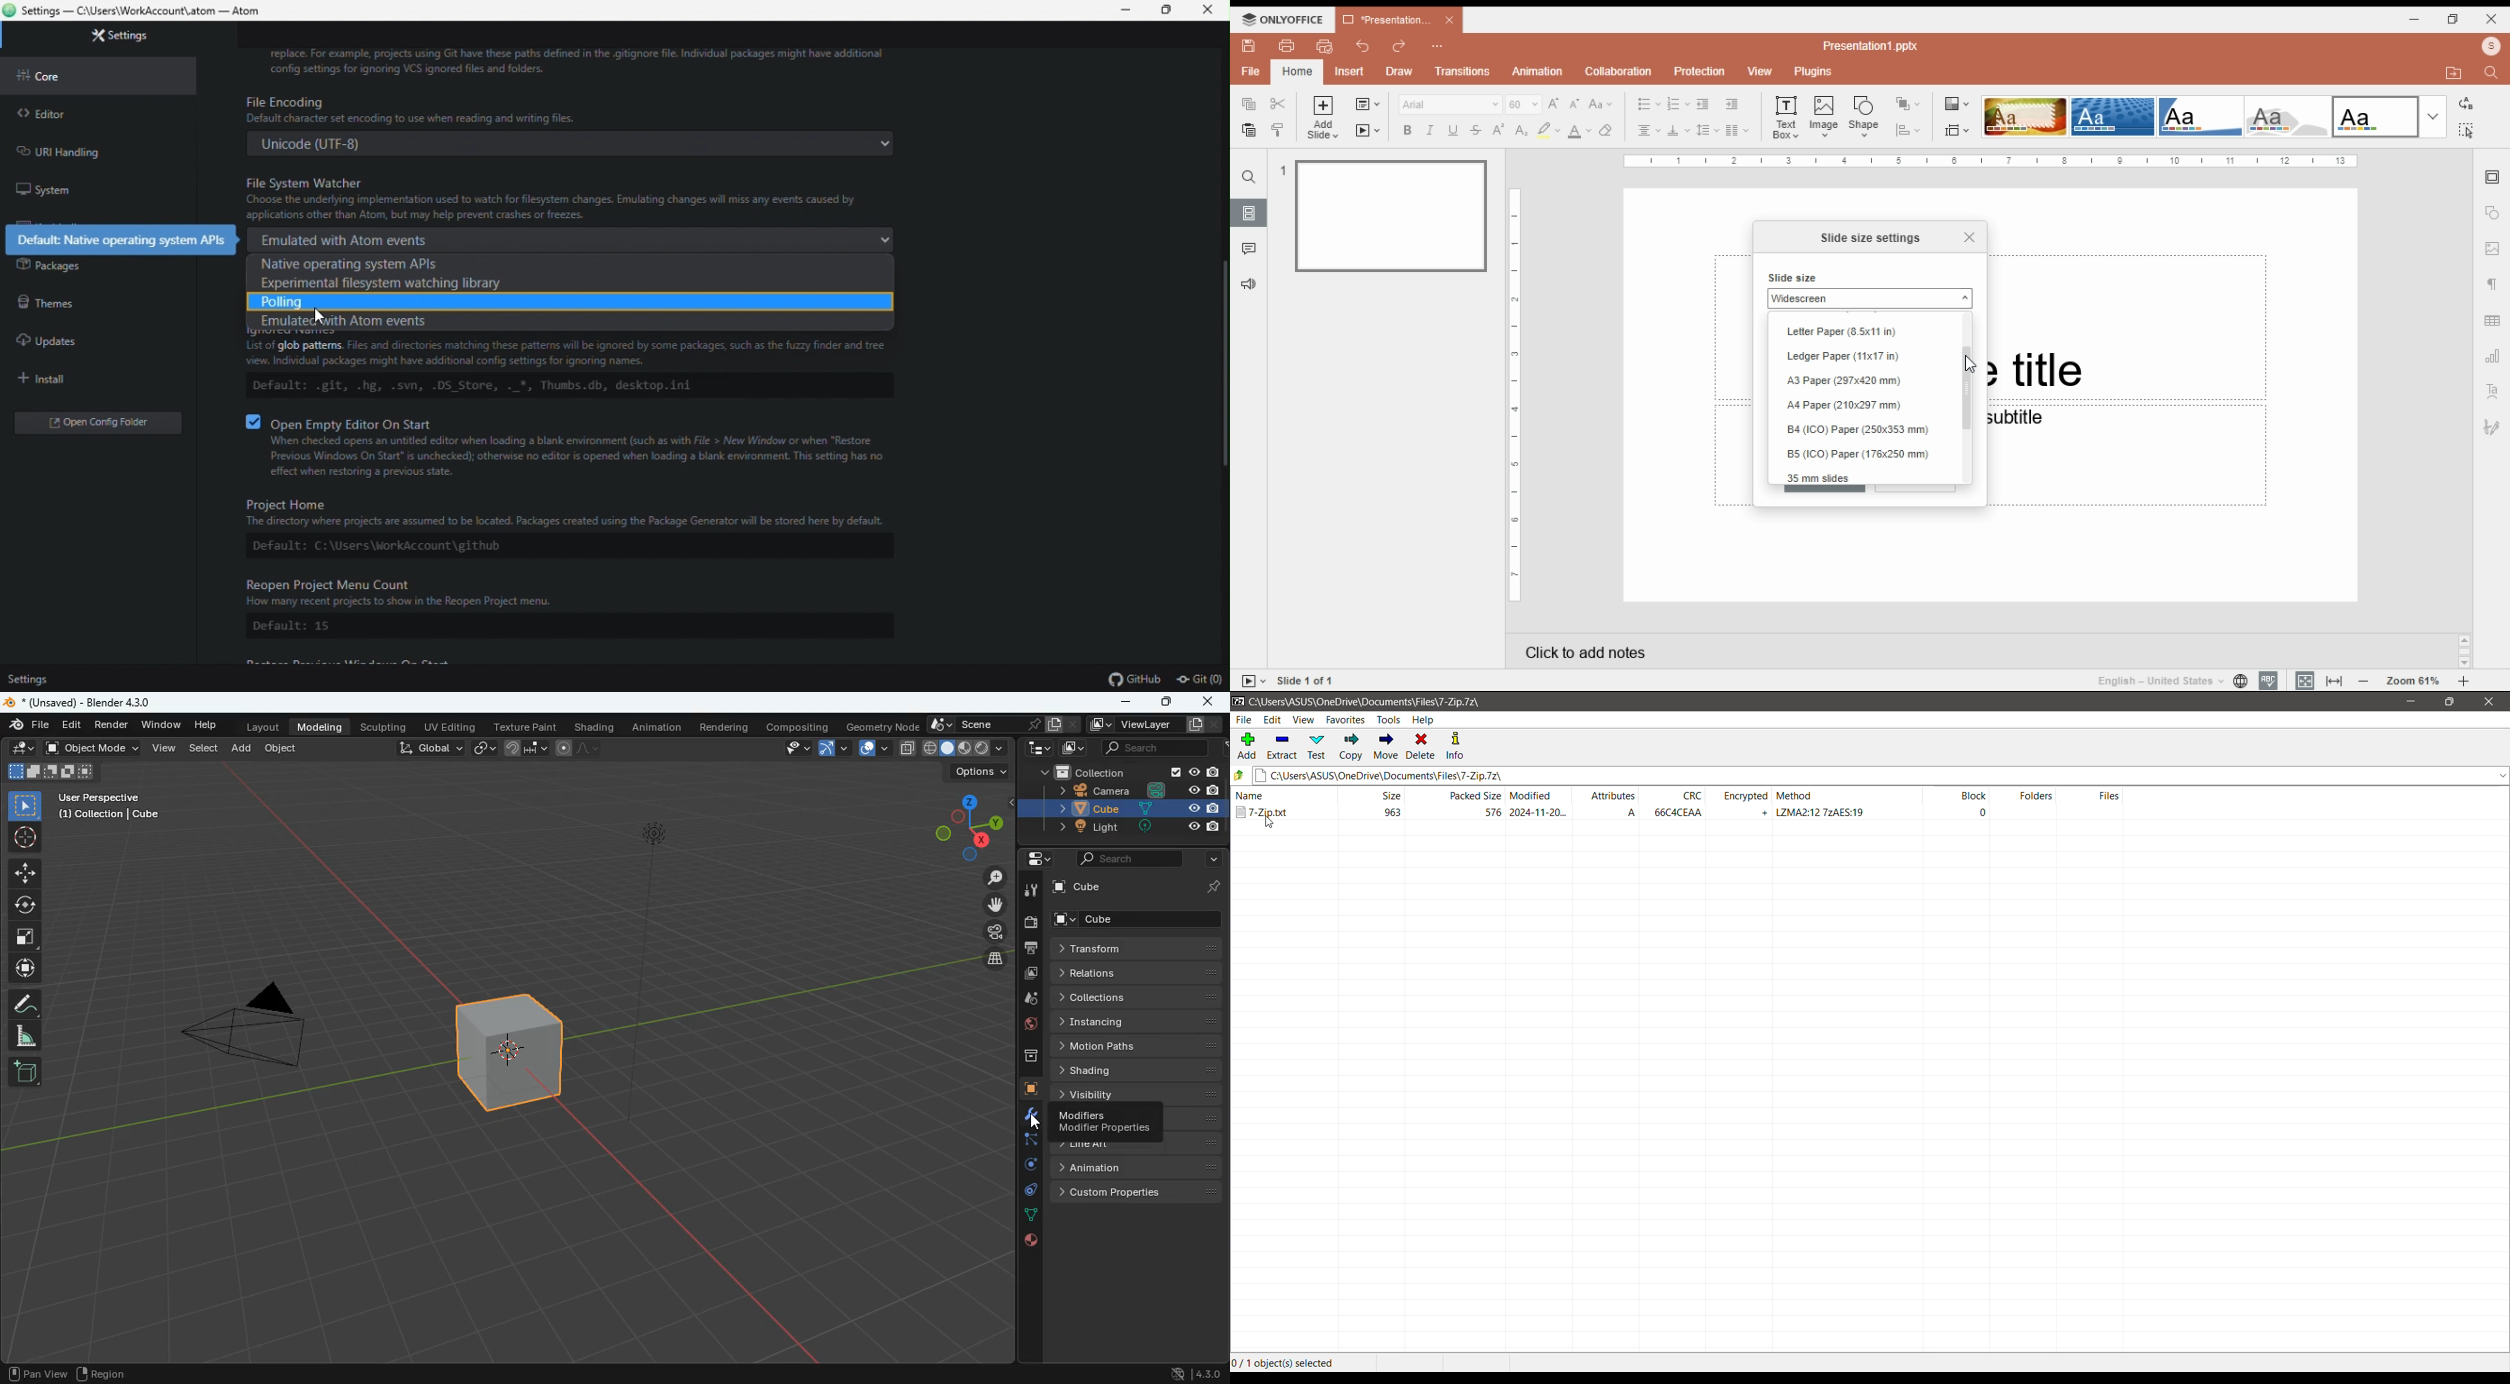  I want to click on circle, so click(26, 906).